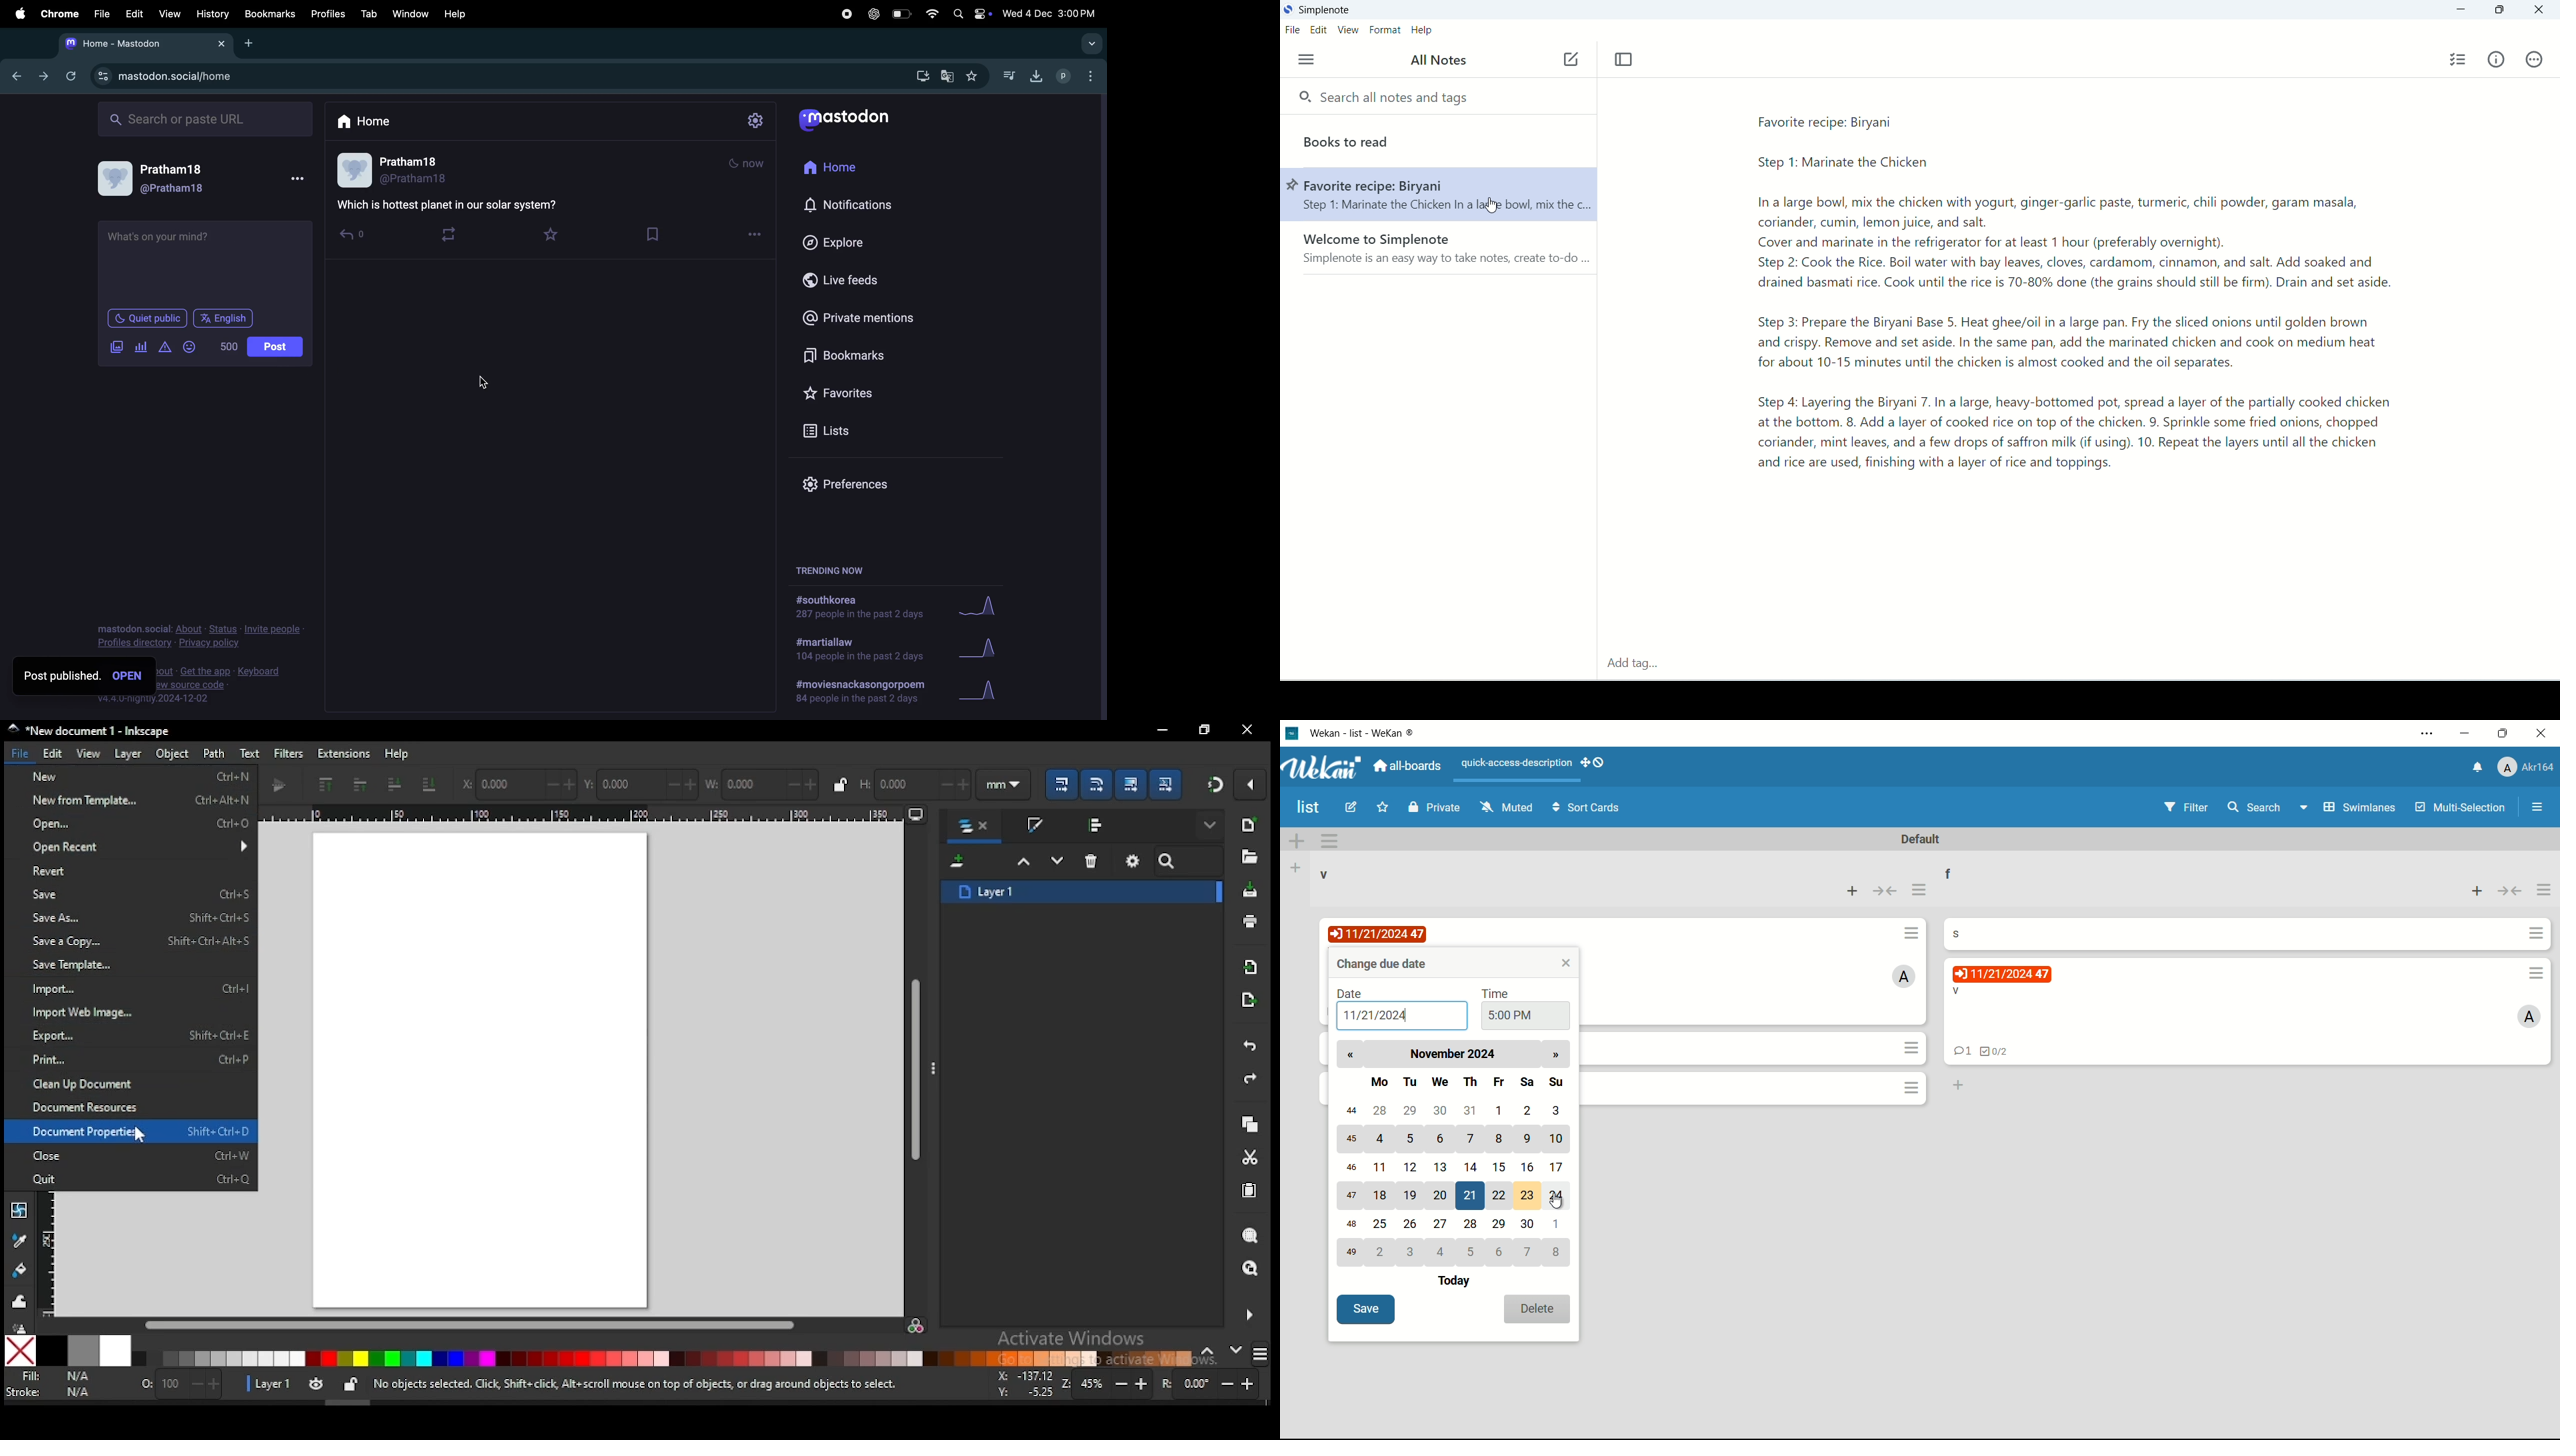 Image resolution: width=2576 pixels, height=1456 pixels. I want to click on units, so click(1004, 785).